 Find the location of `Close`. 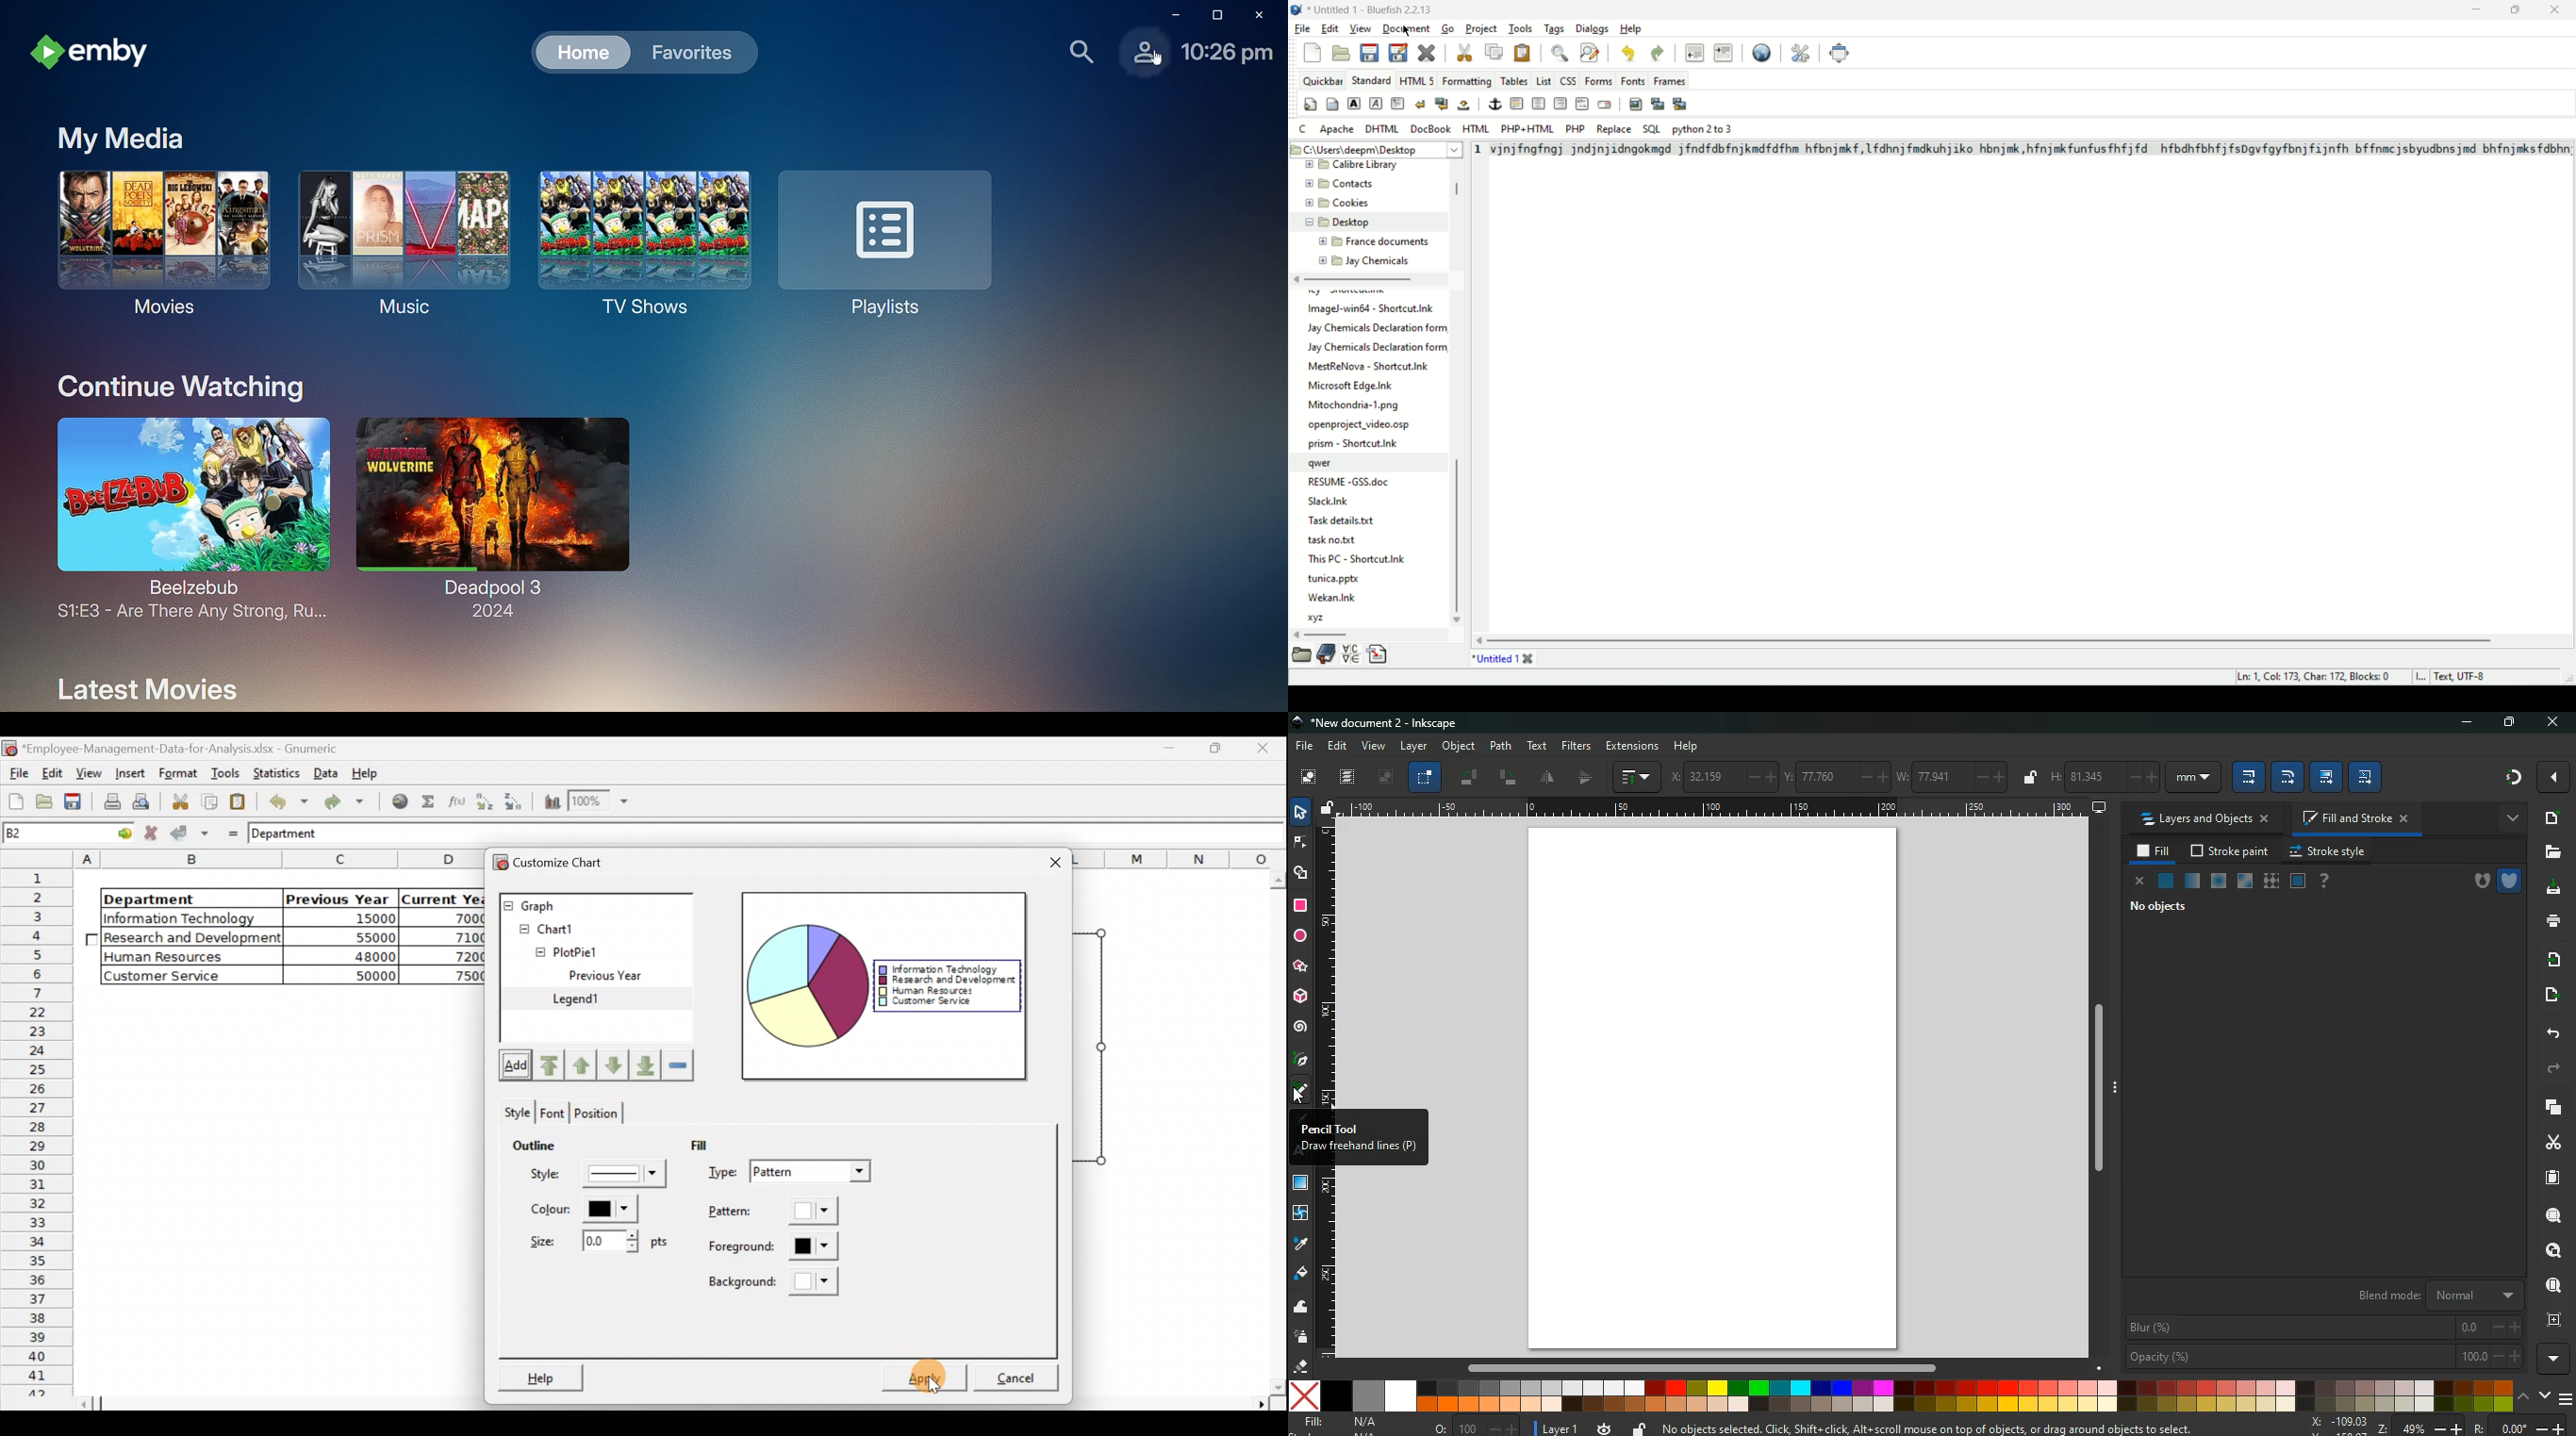

Close is located at coordinates (1264, 750).